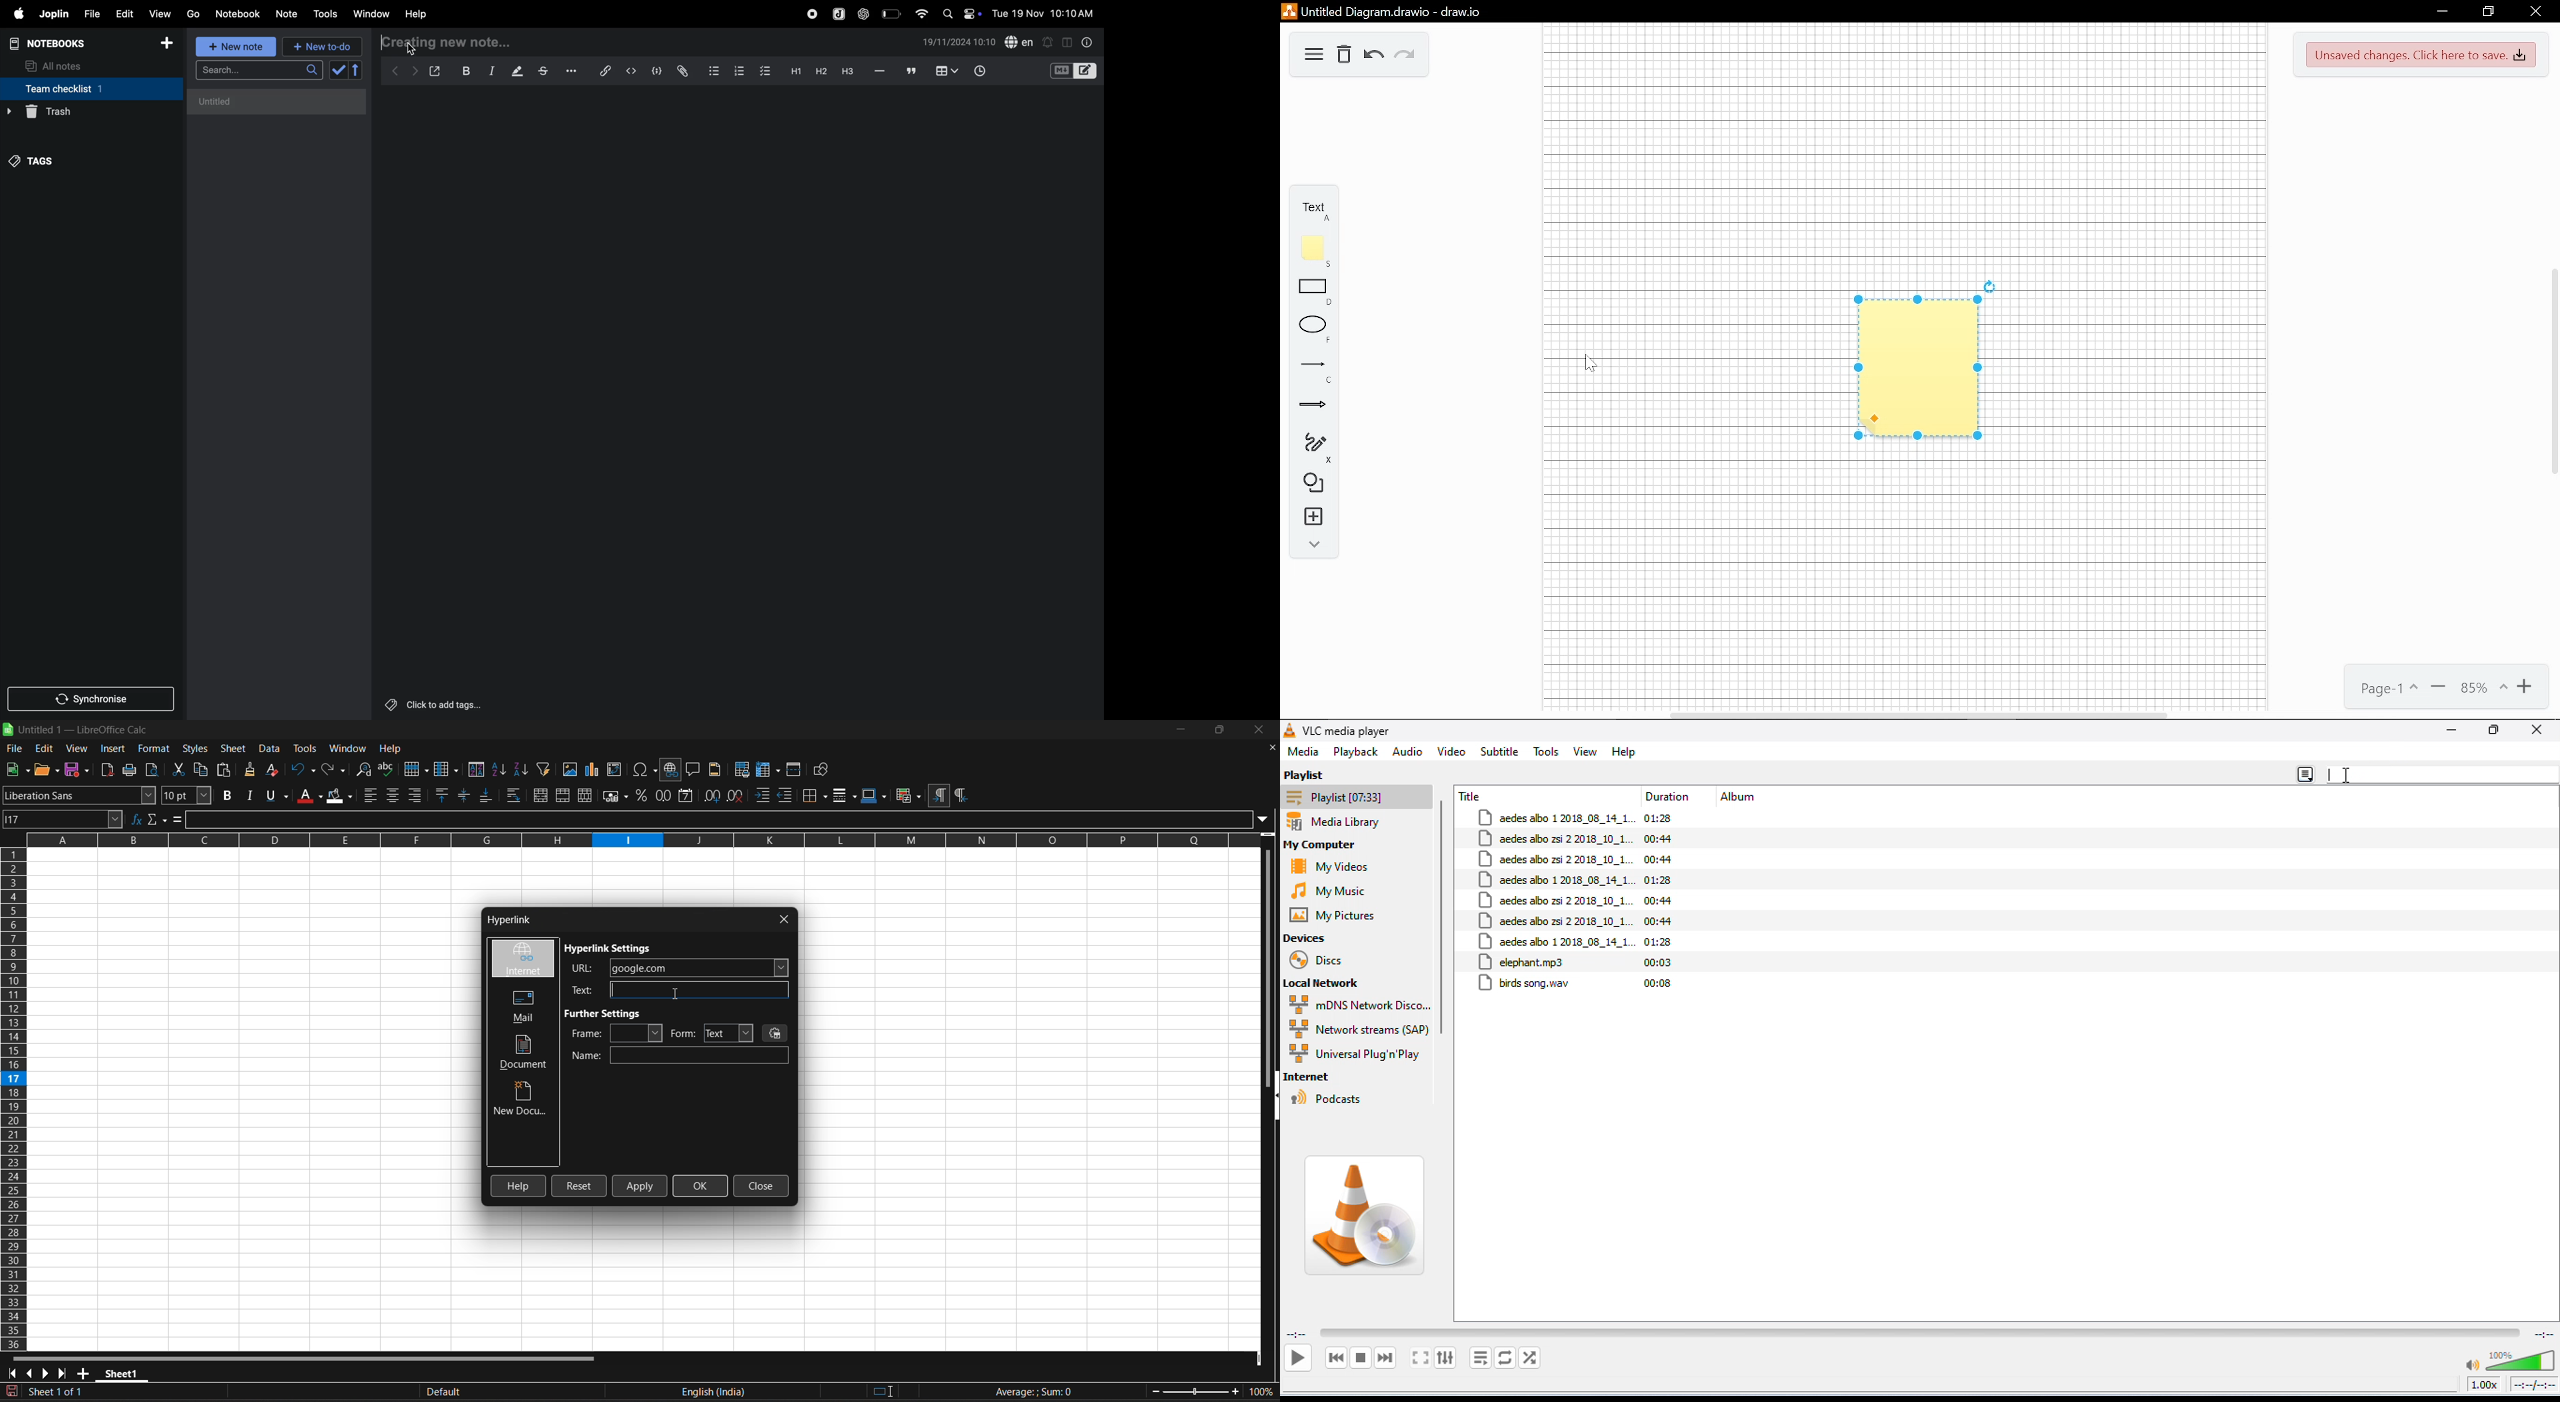 This screenshot has width=2576, height=1428. What do you see at coordinates (1047, 41) in the screenshot?
I see `` at bounding box center [1047, 41].